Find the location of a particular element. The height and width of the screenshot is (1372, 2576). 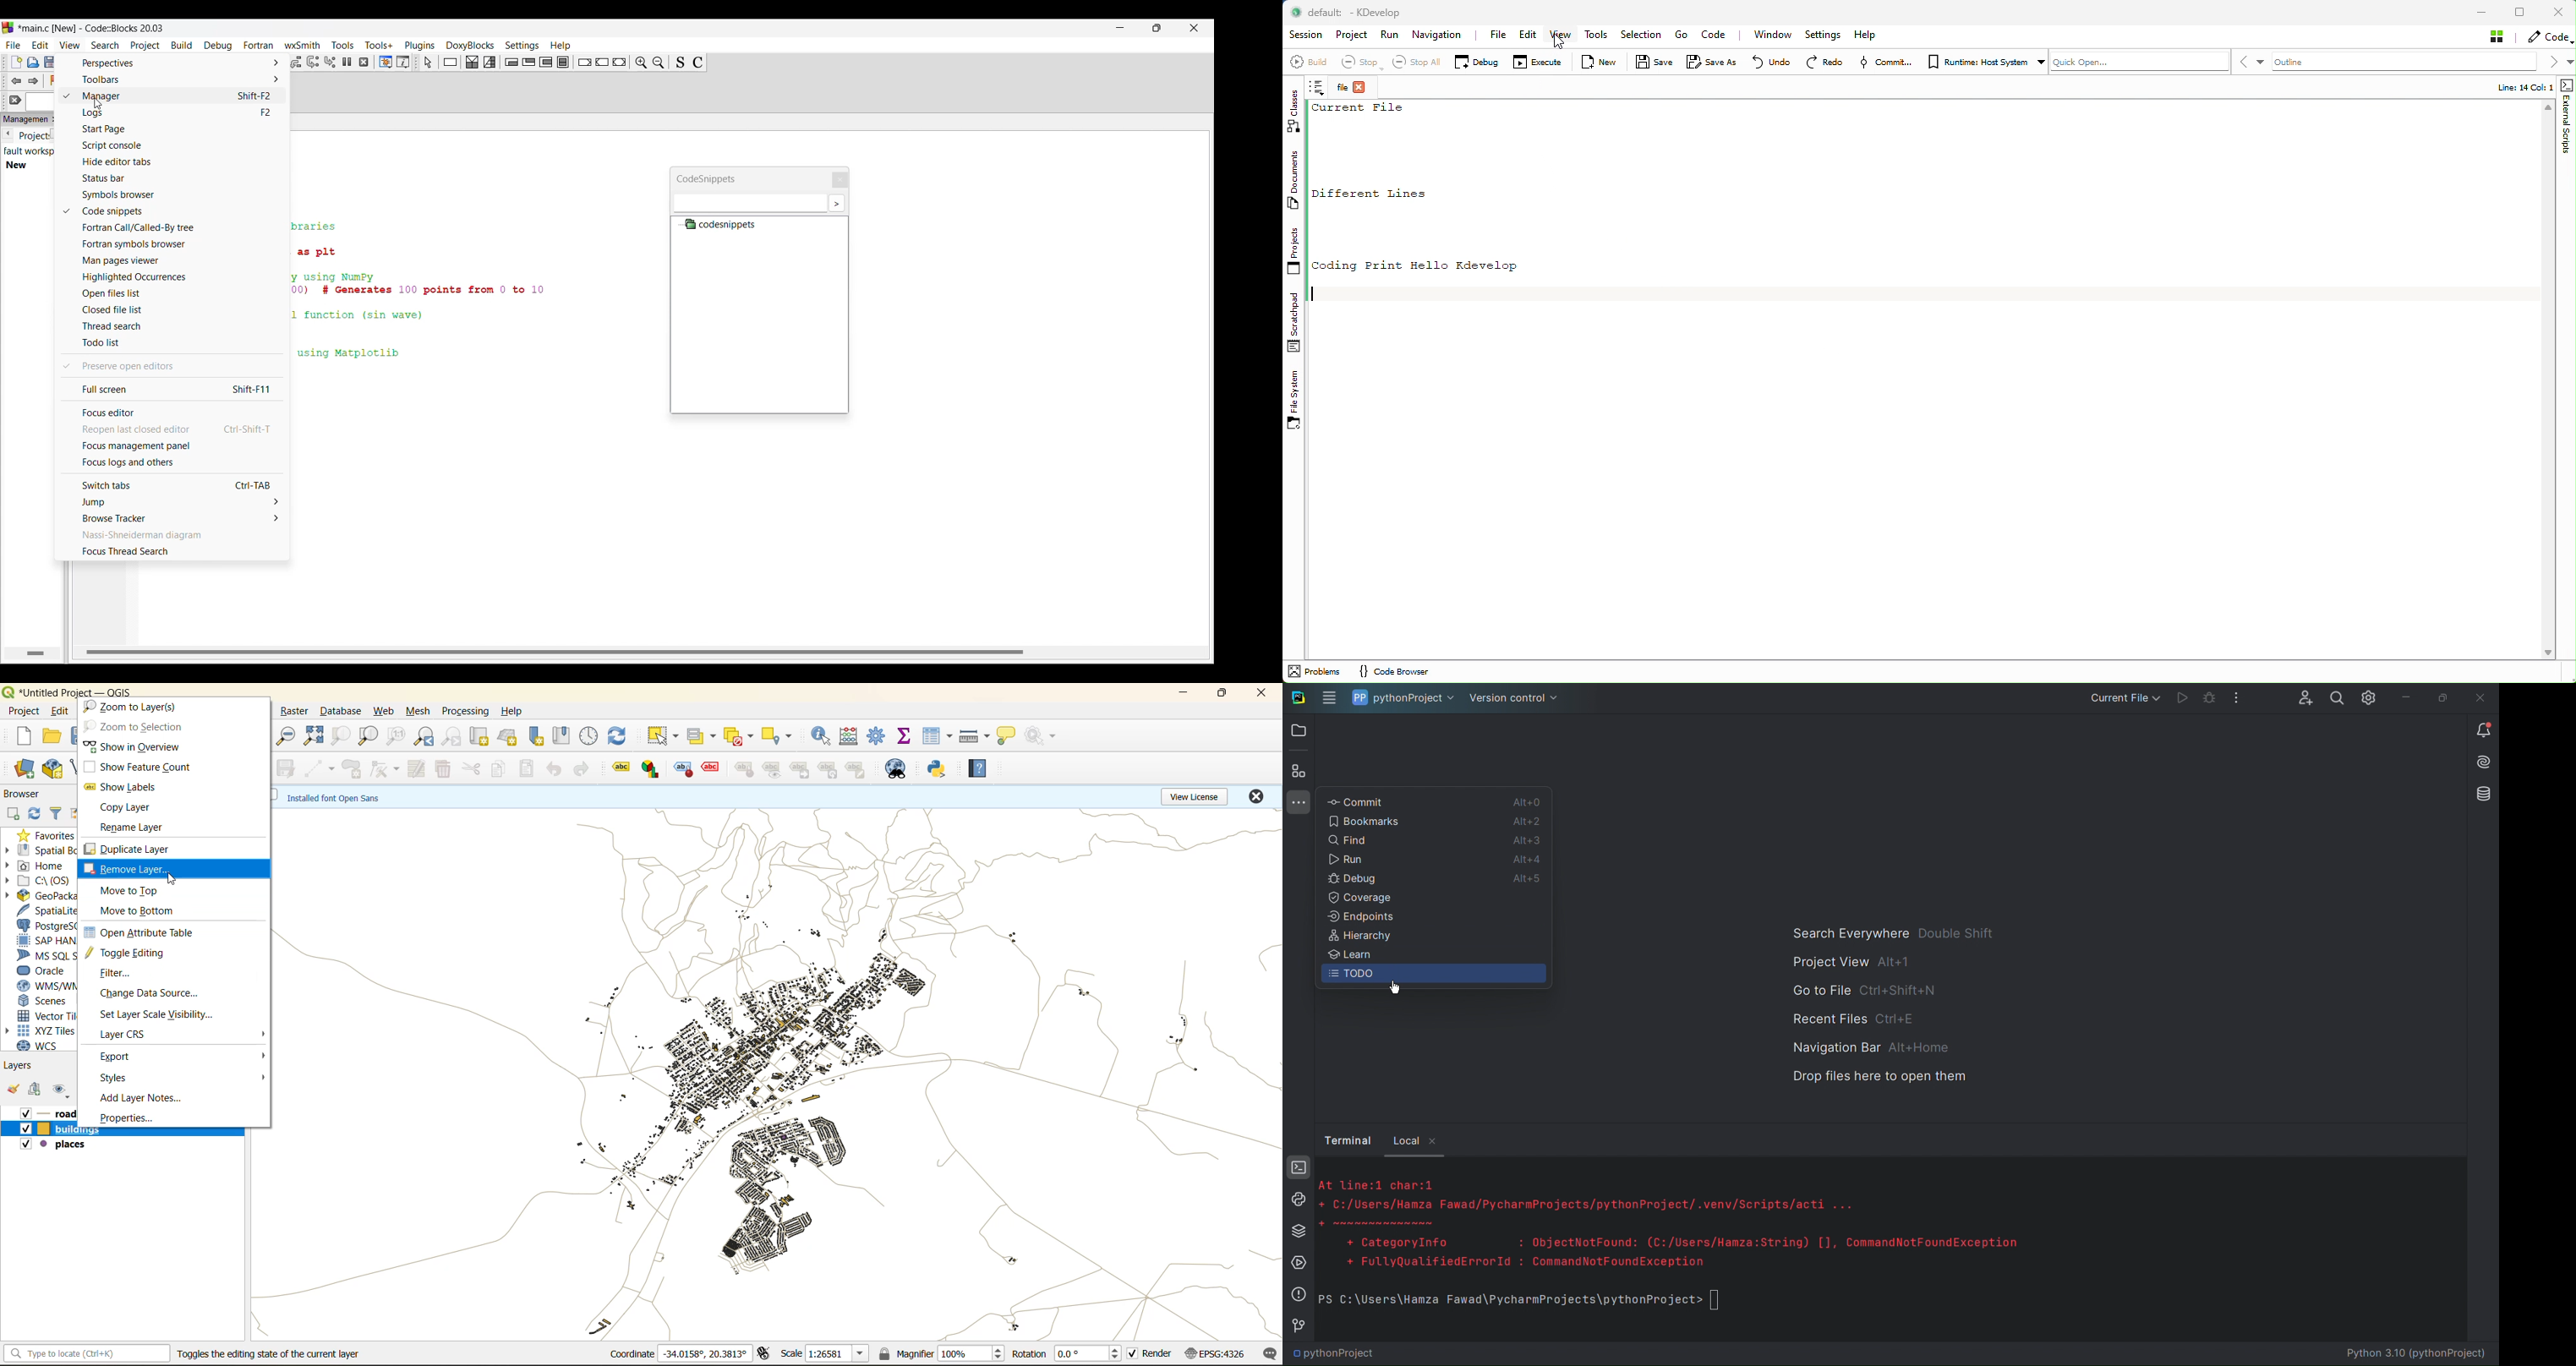

Tools+ menu is located at coordinates (379, 45).